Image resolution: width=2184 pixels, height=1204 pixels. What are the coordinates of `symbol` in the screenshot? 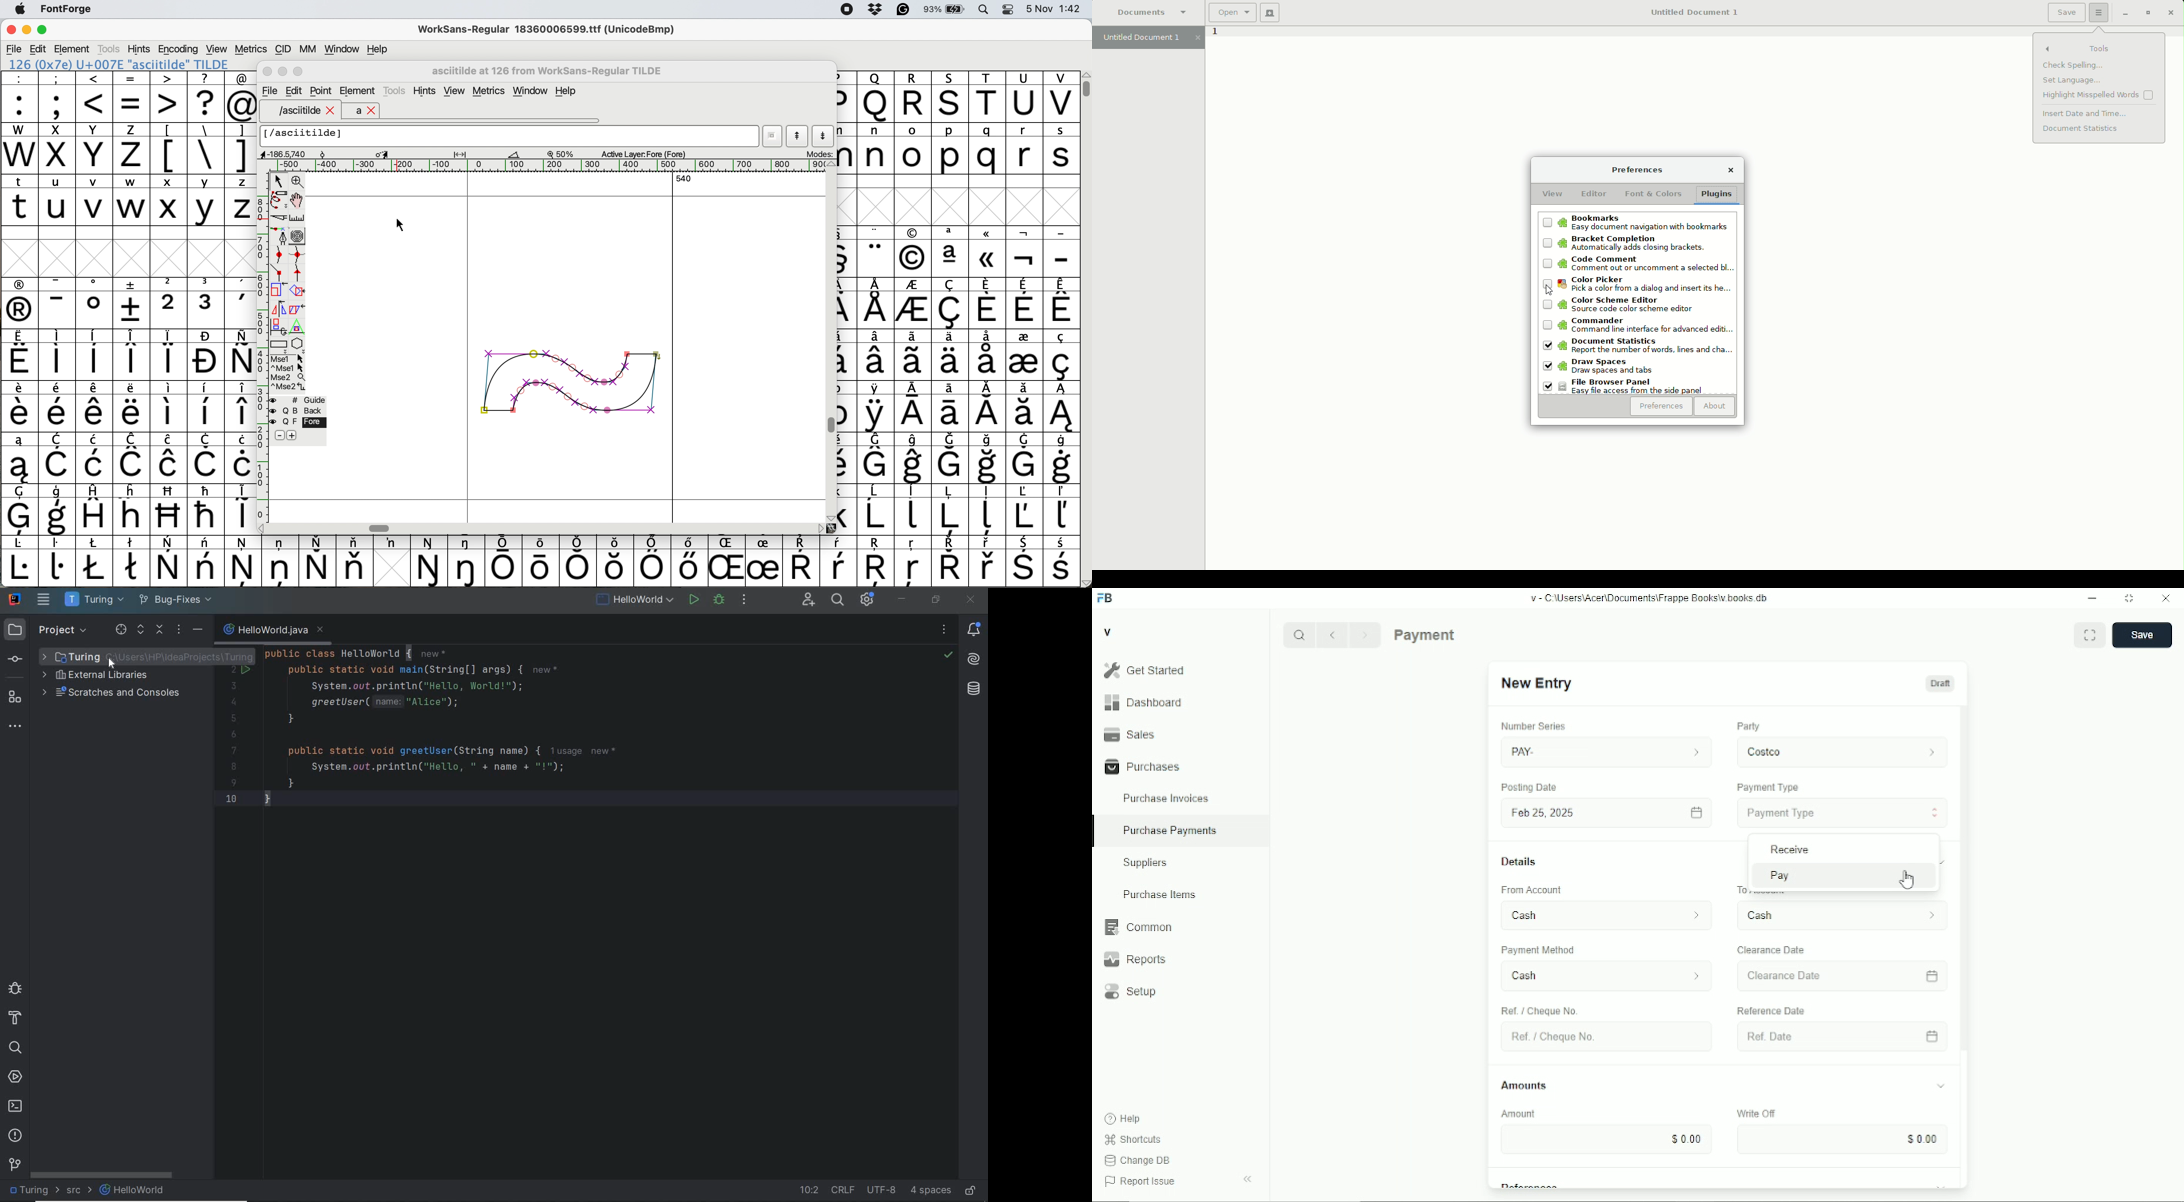 It's located at (95, 407).